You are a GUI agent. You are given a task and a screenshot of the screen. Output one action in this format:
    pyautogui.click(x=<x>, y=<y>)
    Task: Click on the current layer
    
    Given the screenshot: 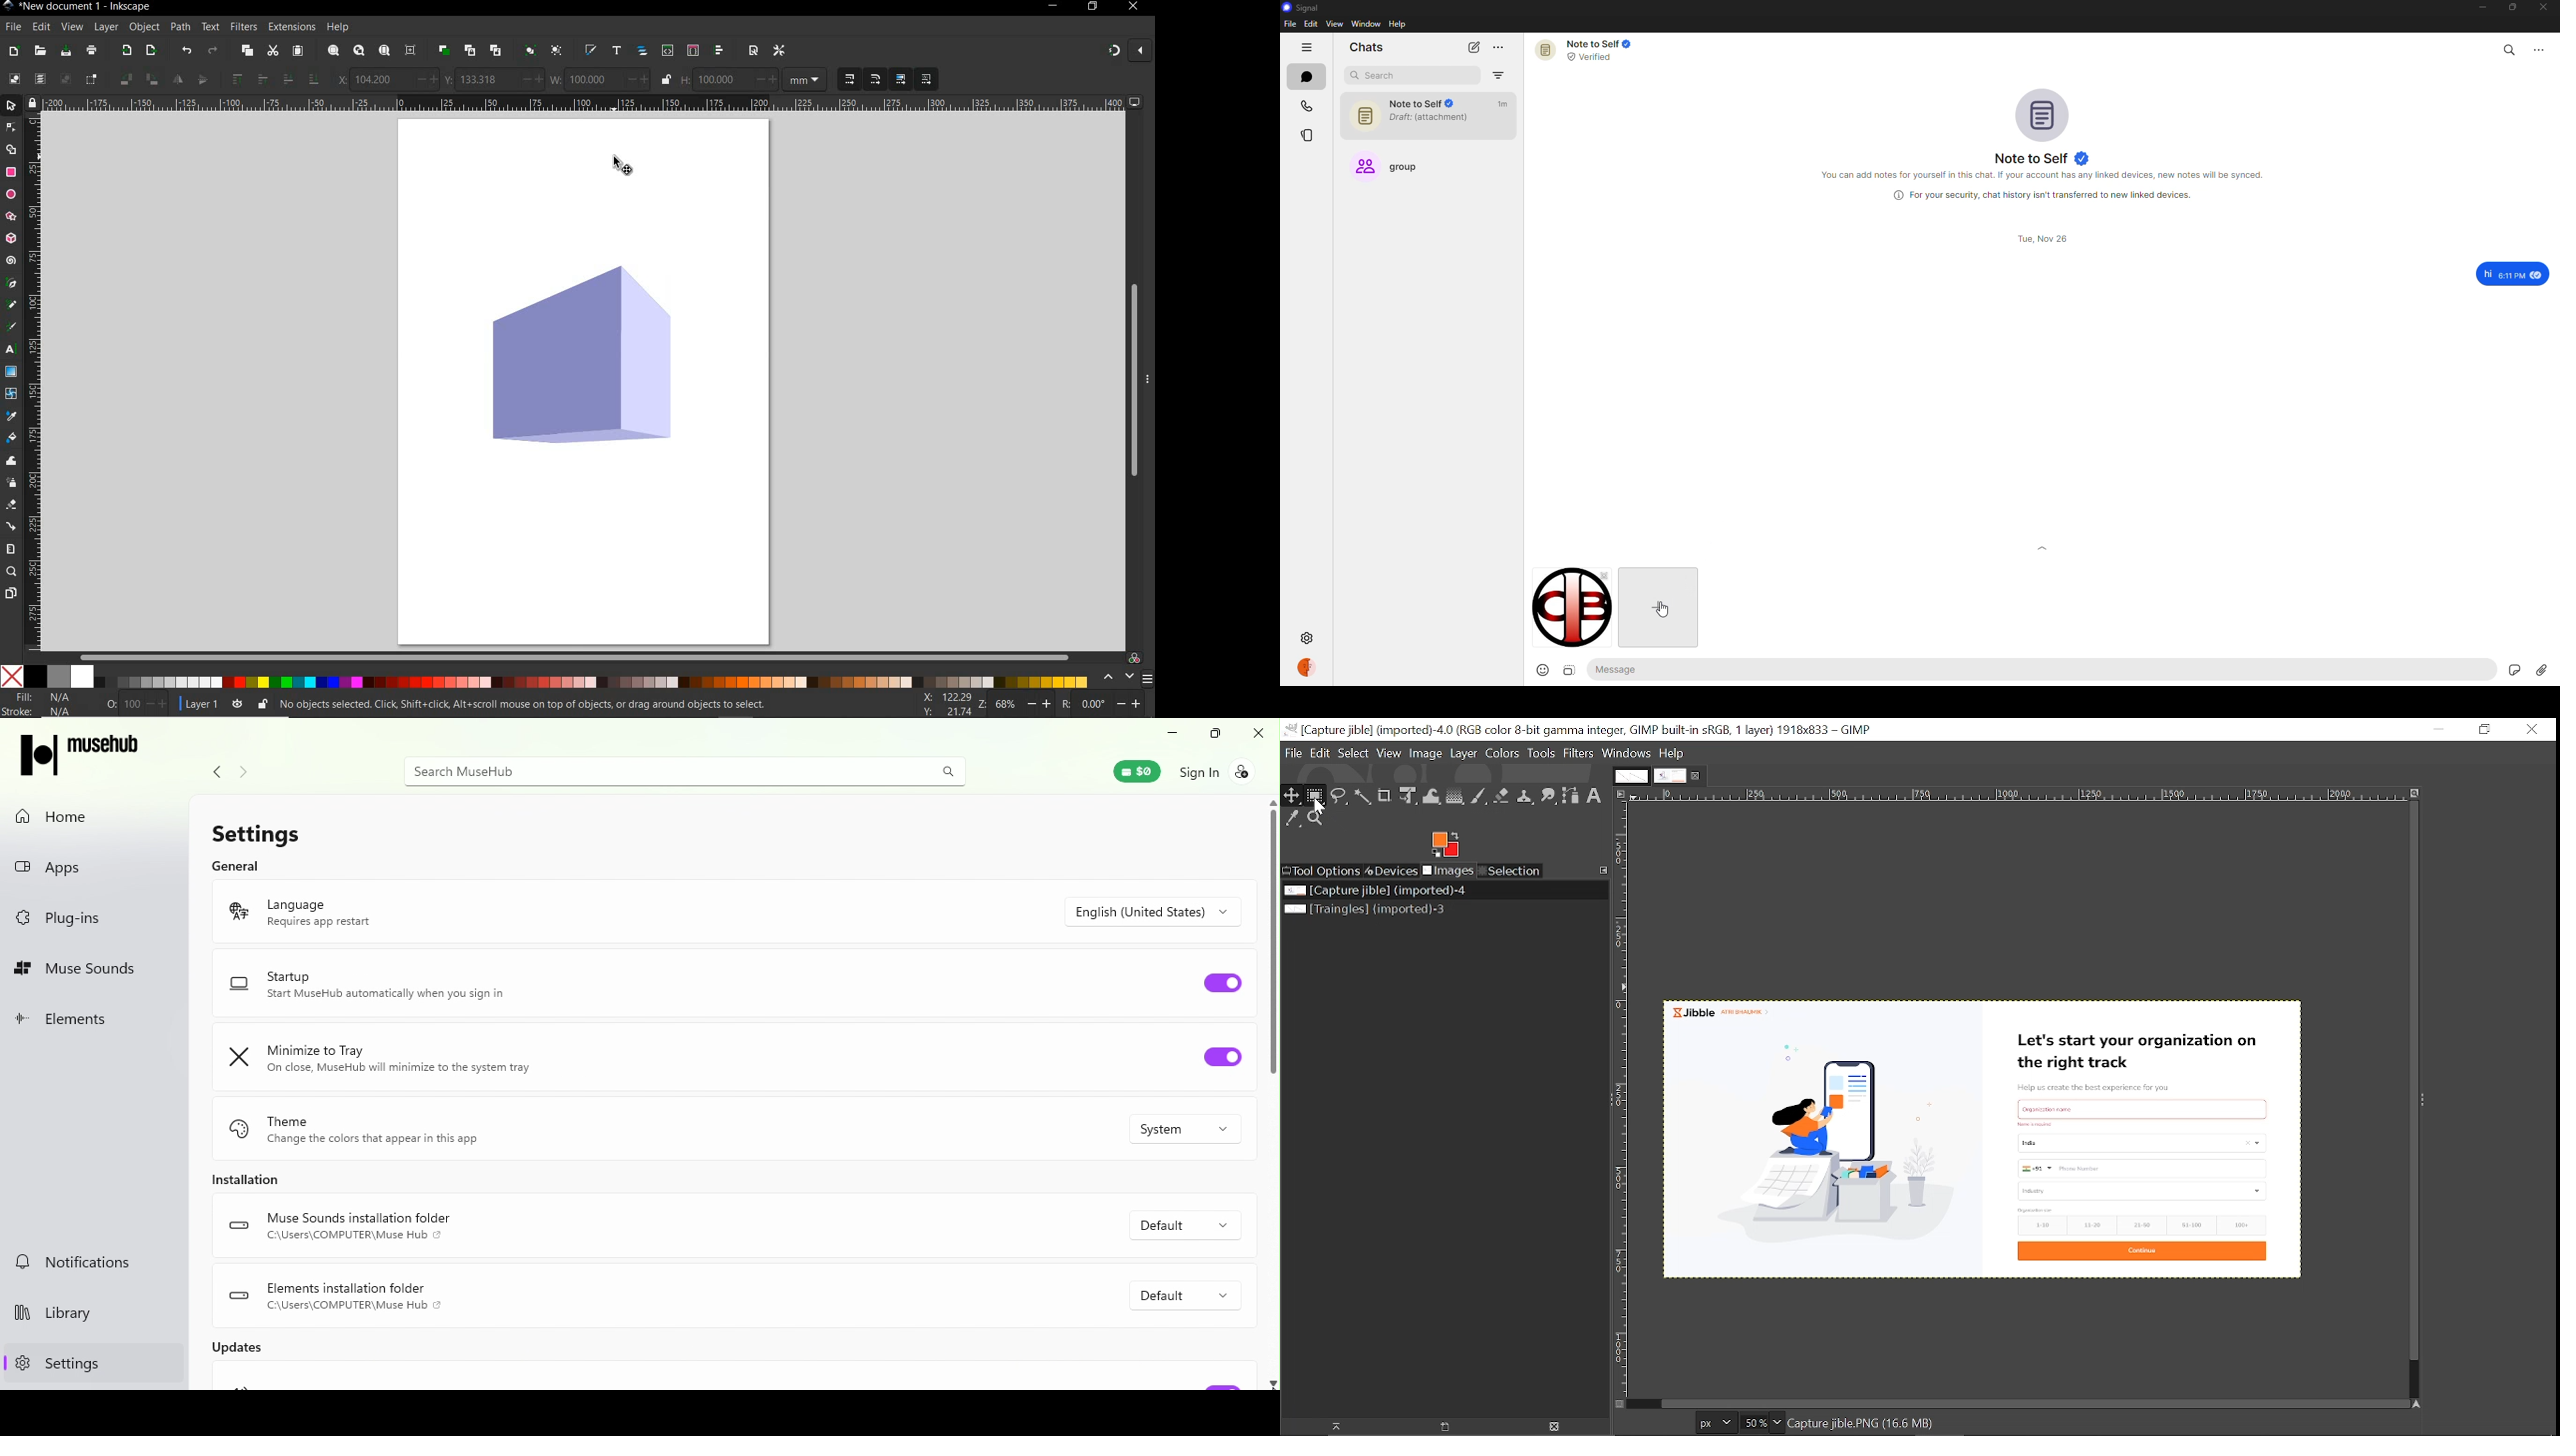 What is the action you would take?
    pyautogui.click(x=202, y=704)
    